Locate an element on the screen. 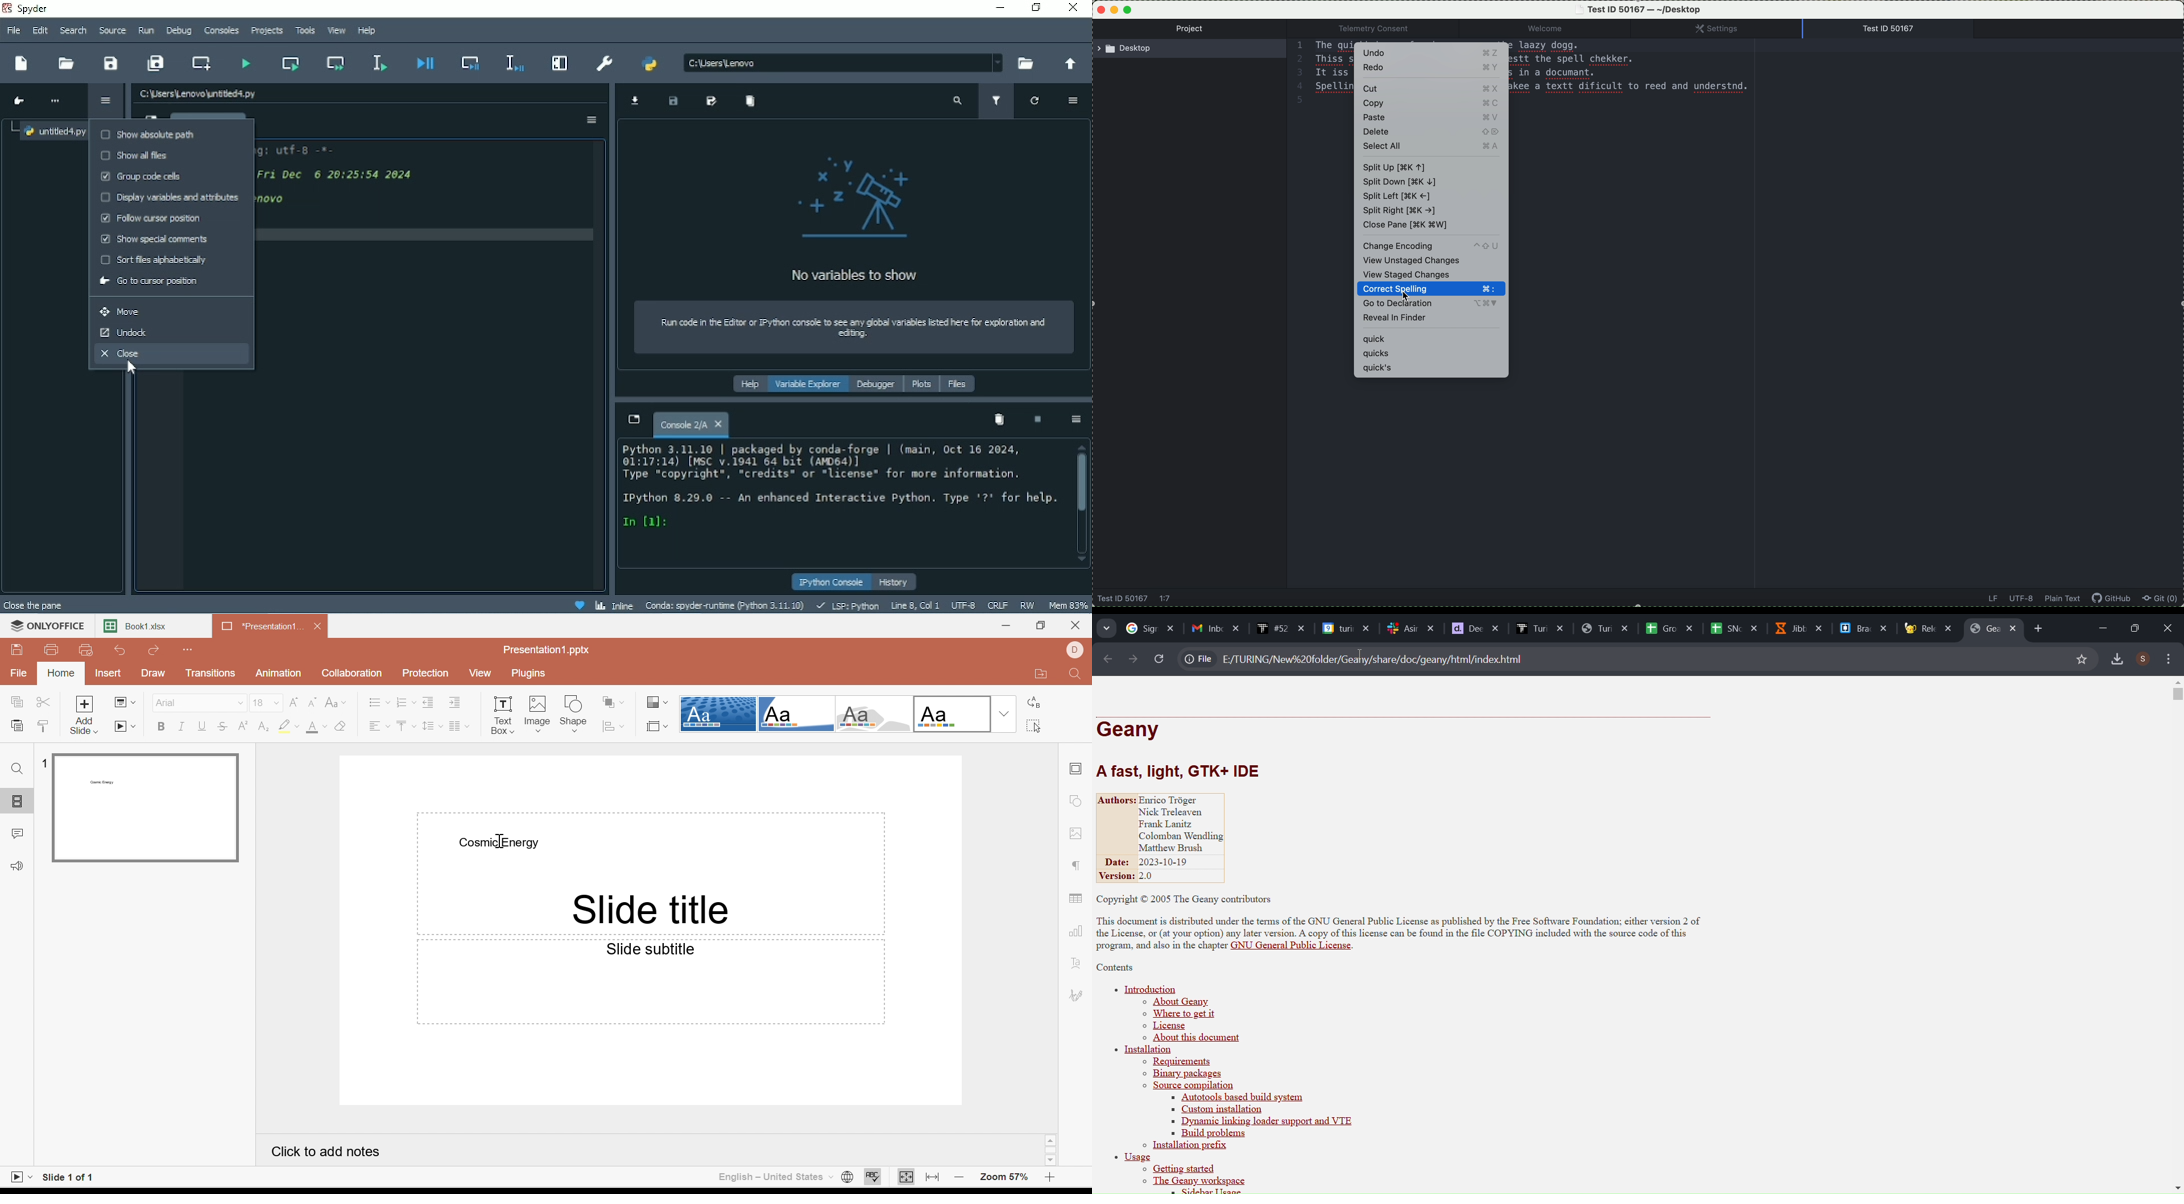 The height and width of the screenshot is (1204, 2184). split down is located at coordinates (1399, 182).